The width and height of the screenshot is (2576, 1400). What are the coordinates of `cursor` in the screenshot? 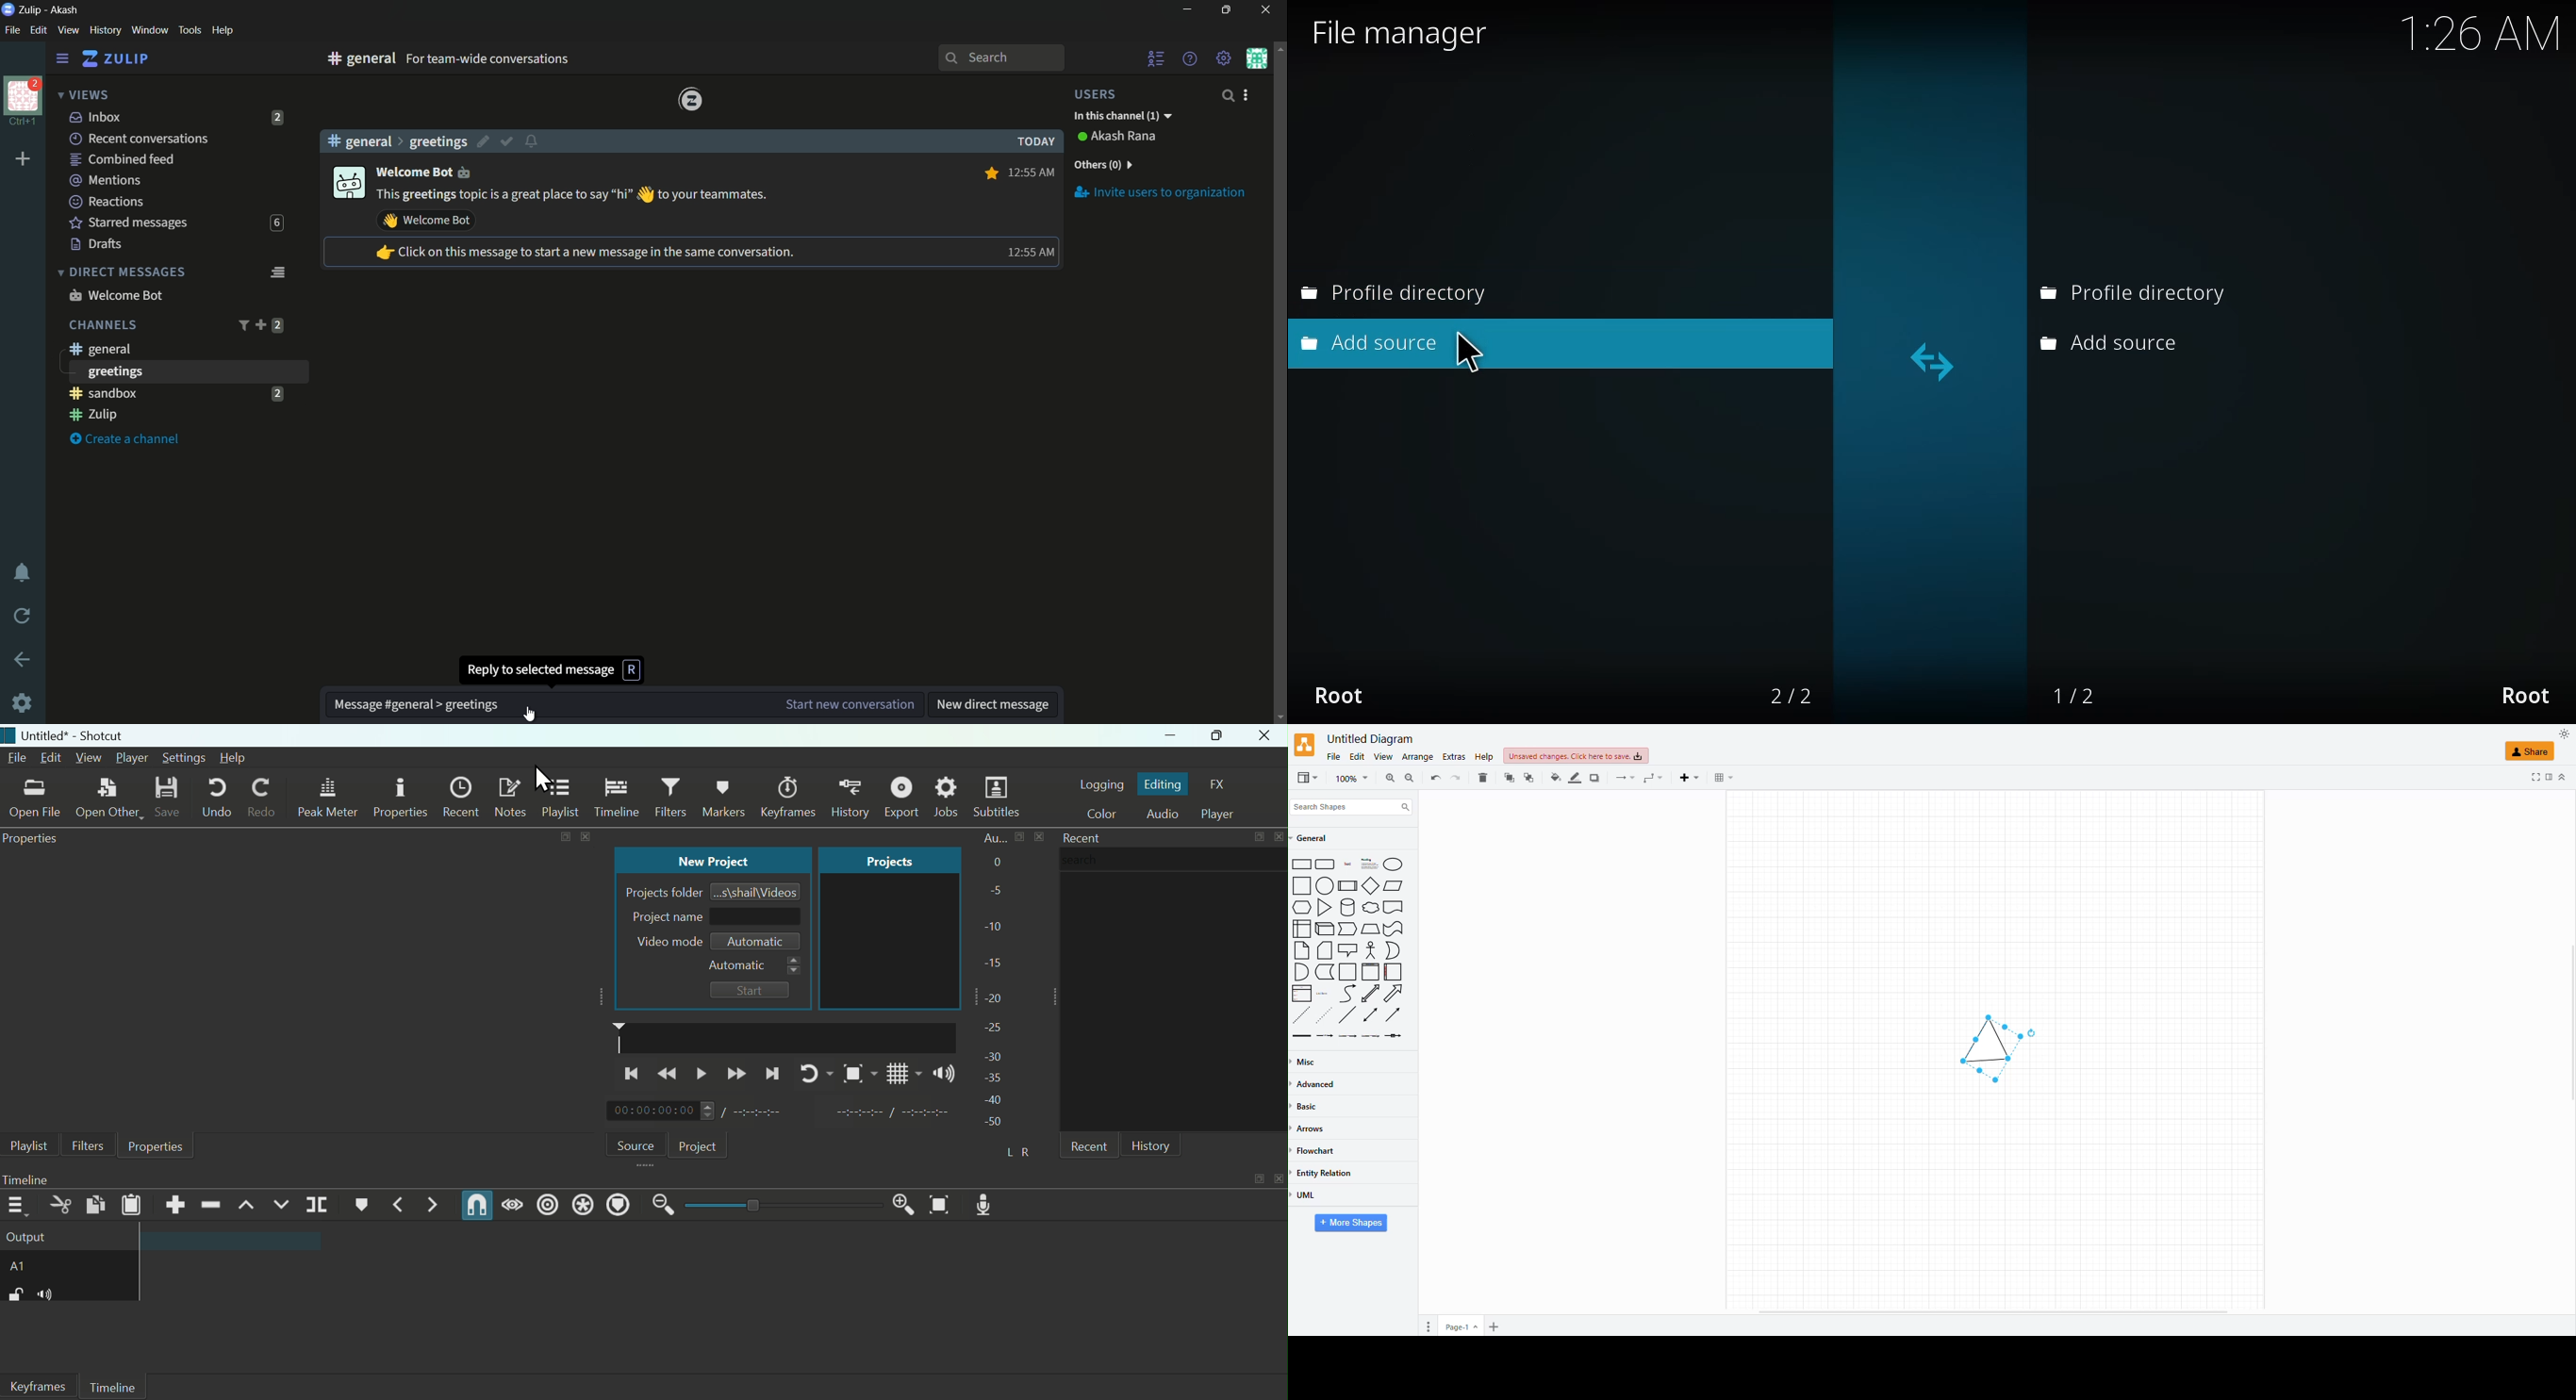 It's located at (2030, 1038).